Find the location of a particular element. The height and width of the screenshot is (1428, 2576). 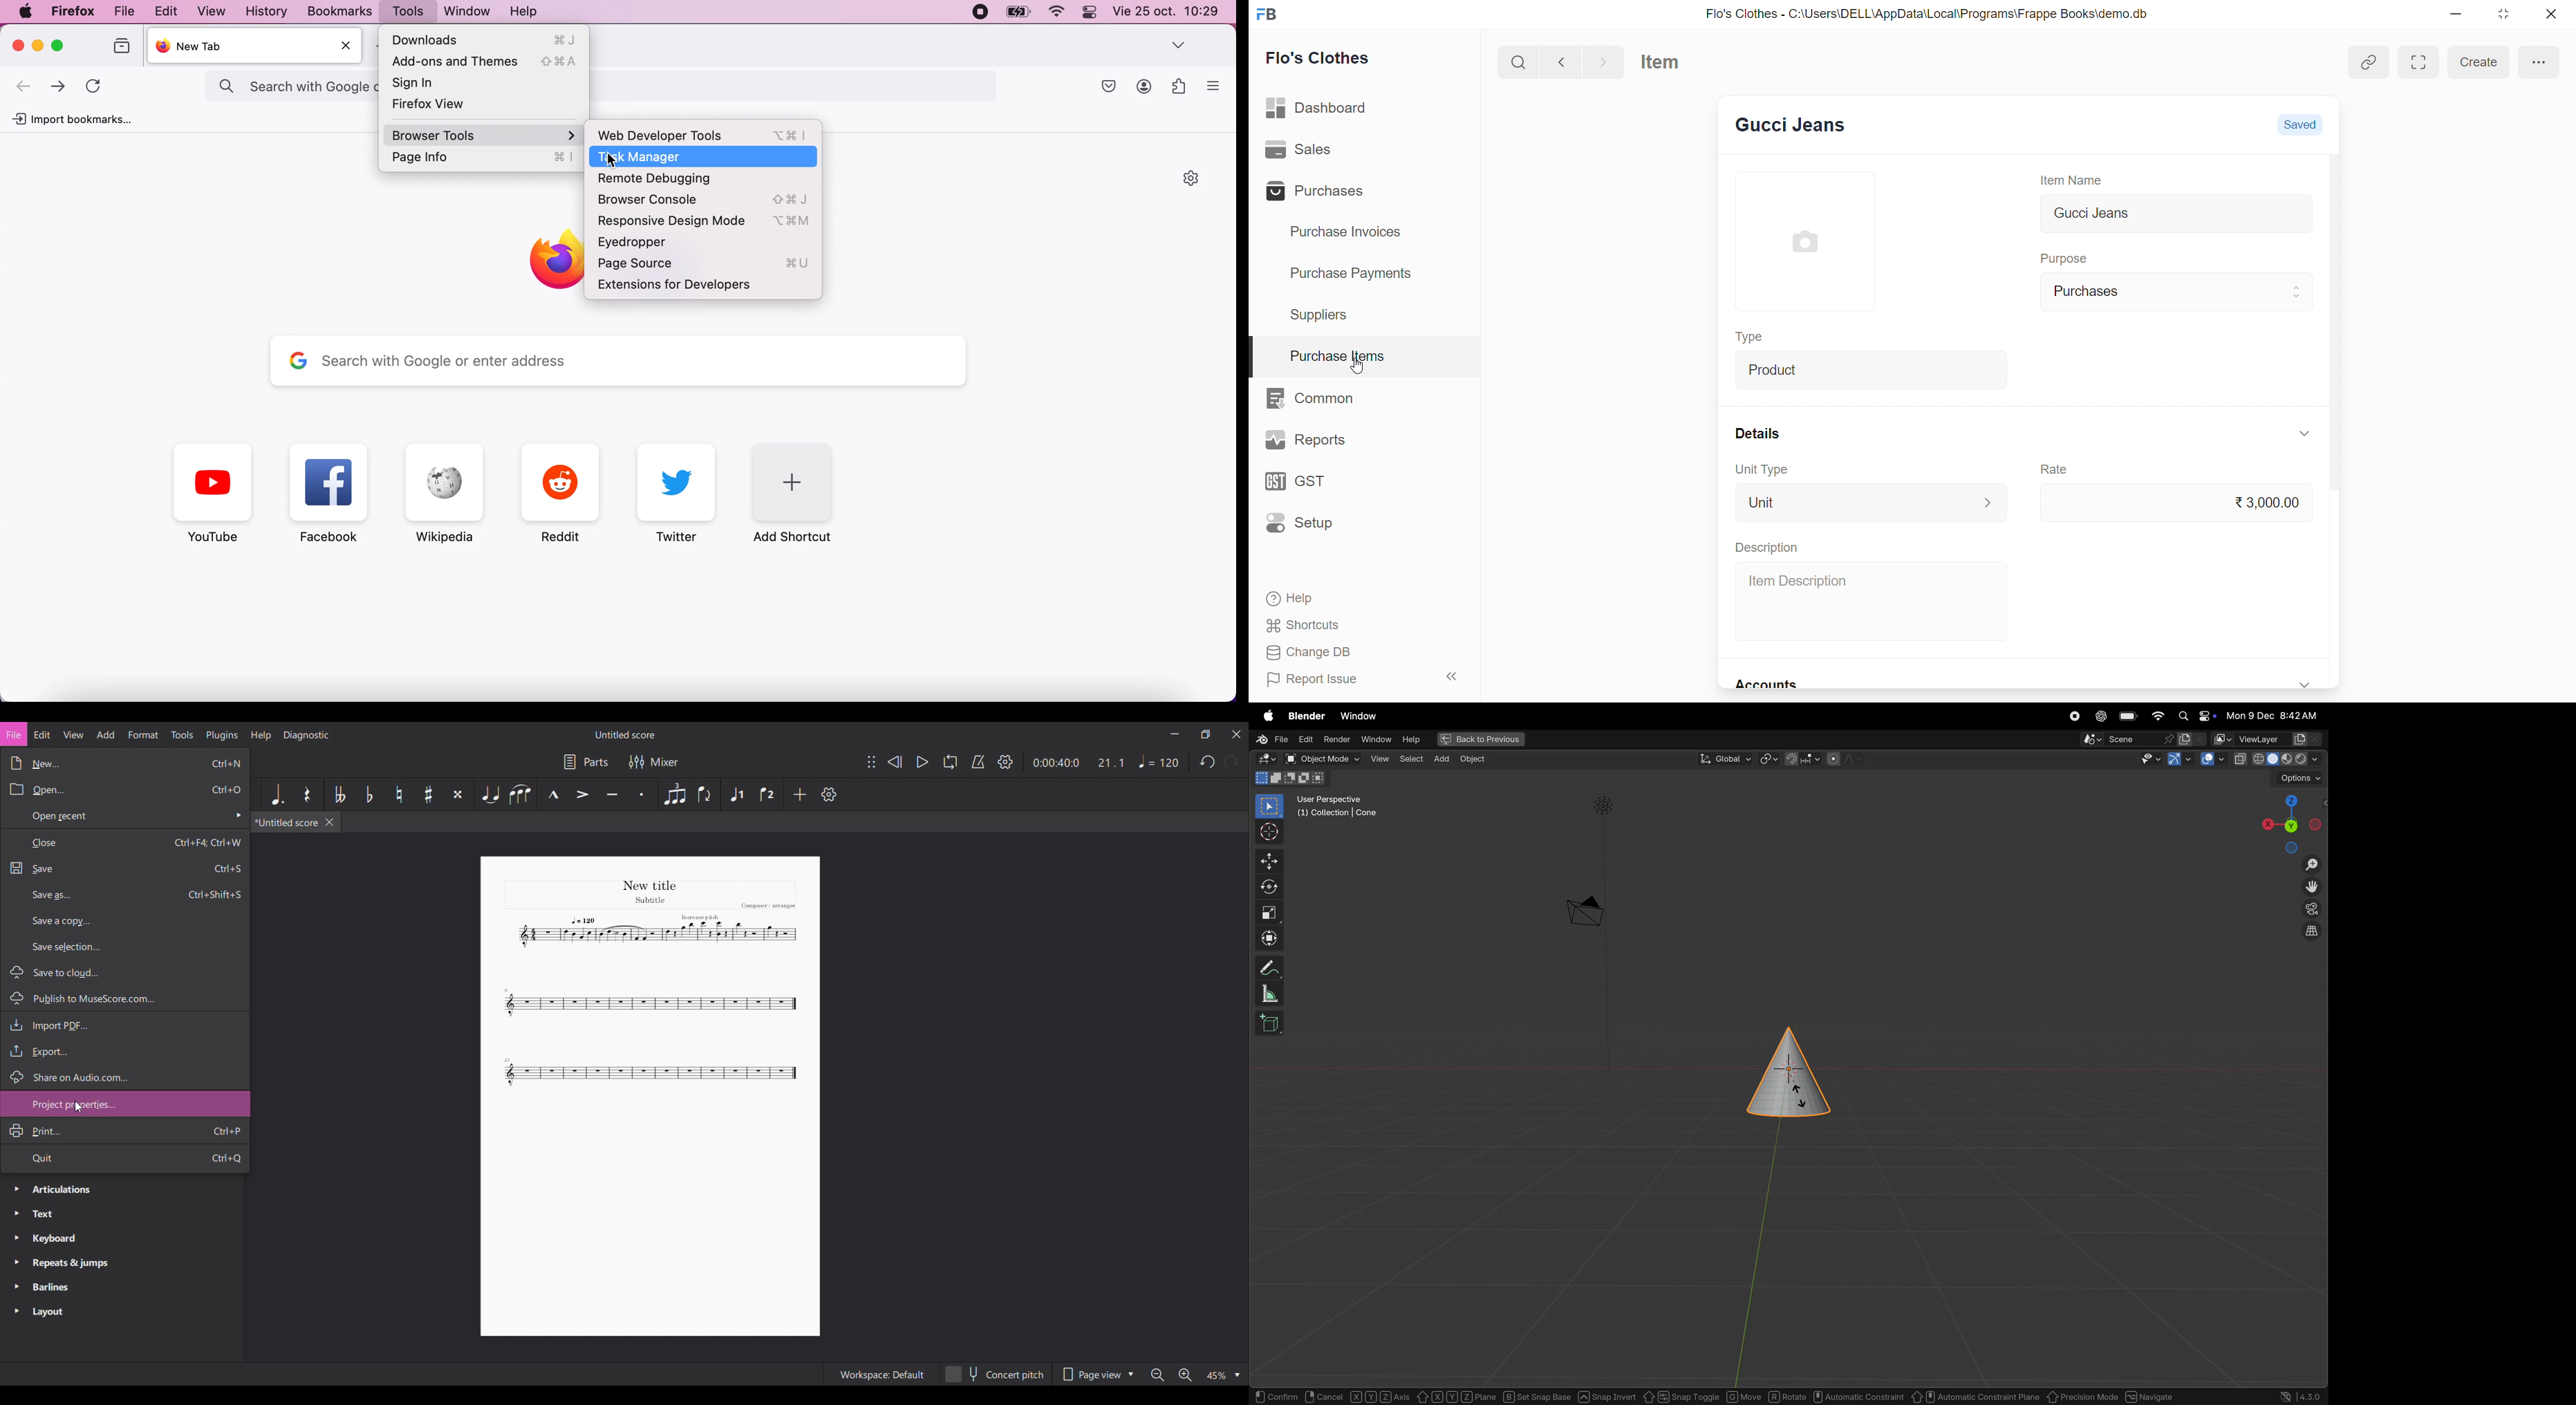

navigate forward is located at coordinates (1605, 62).